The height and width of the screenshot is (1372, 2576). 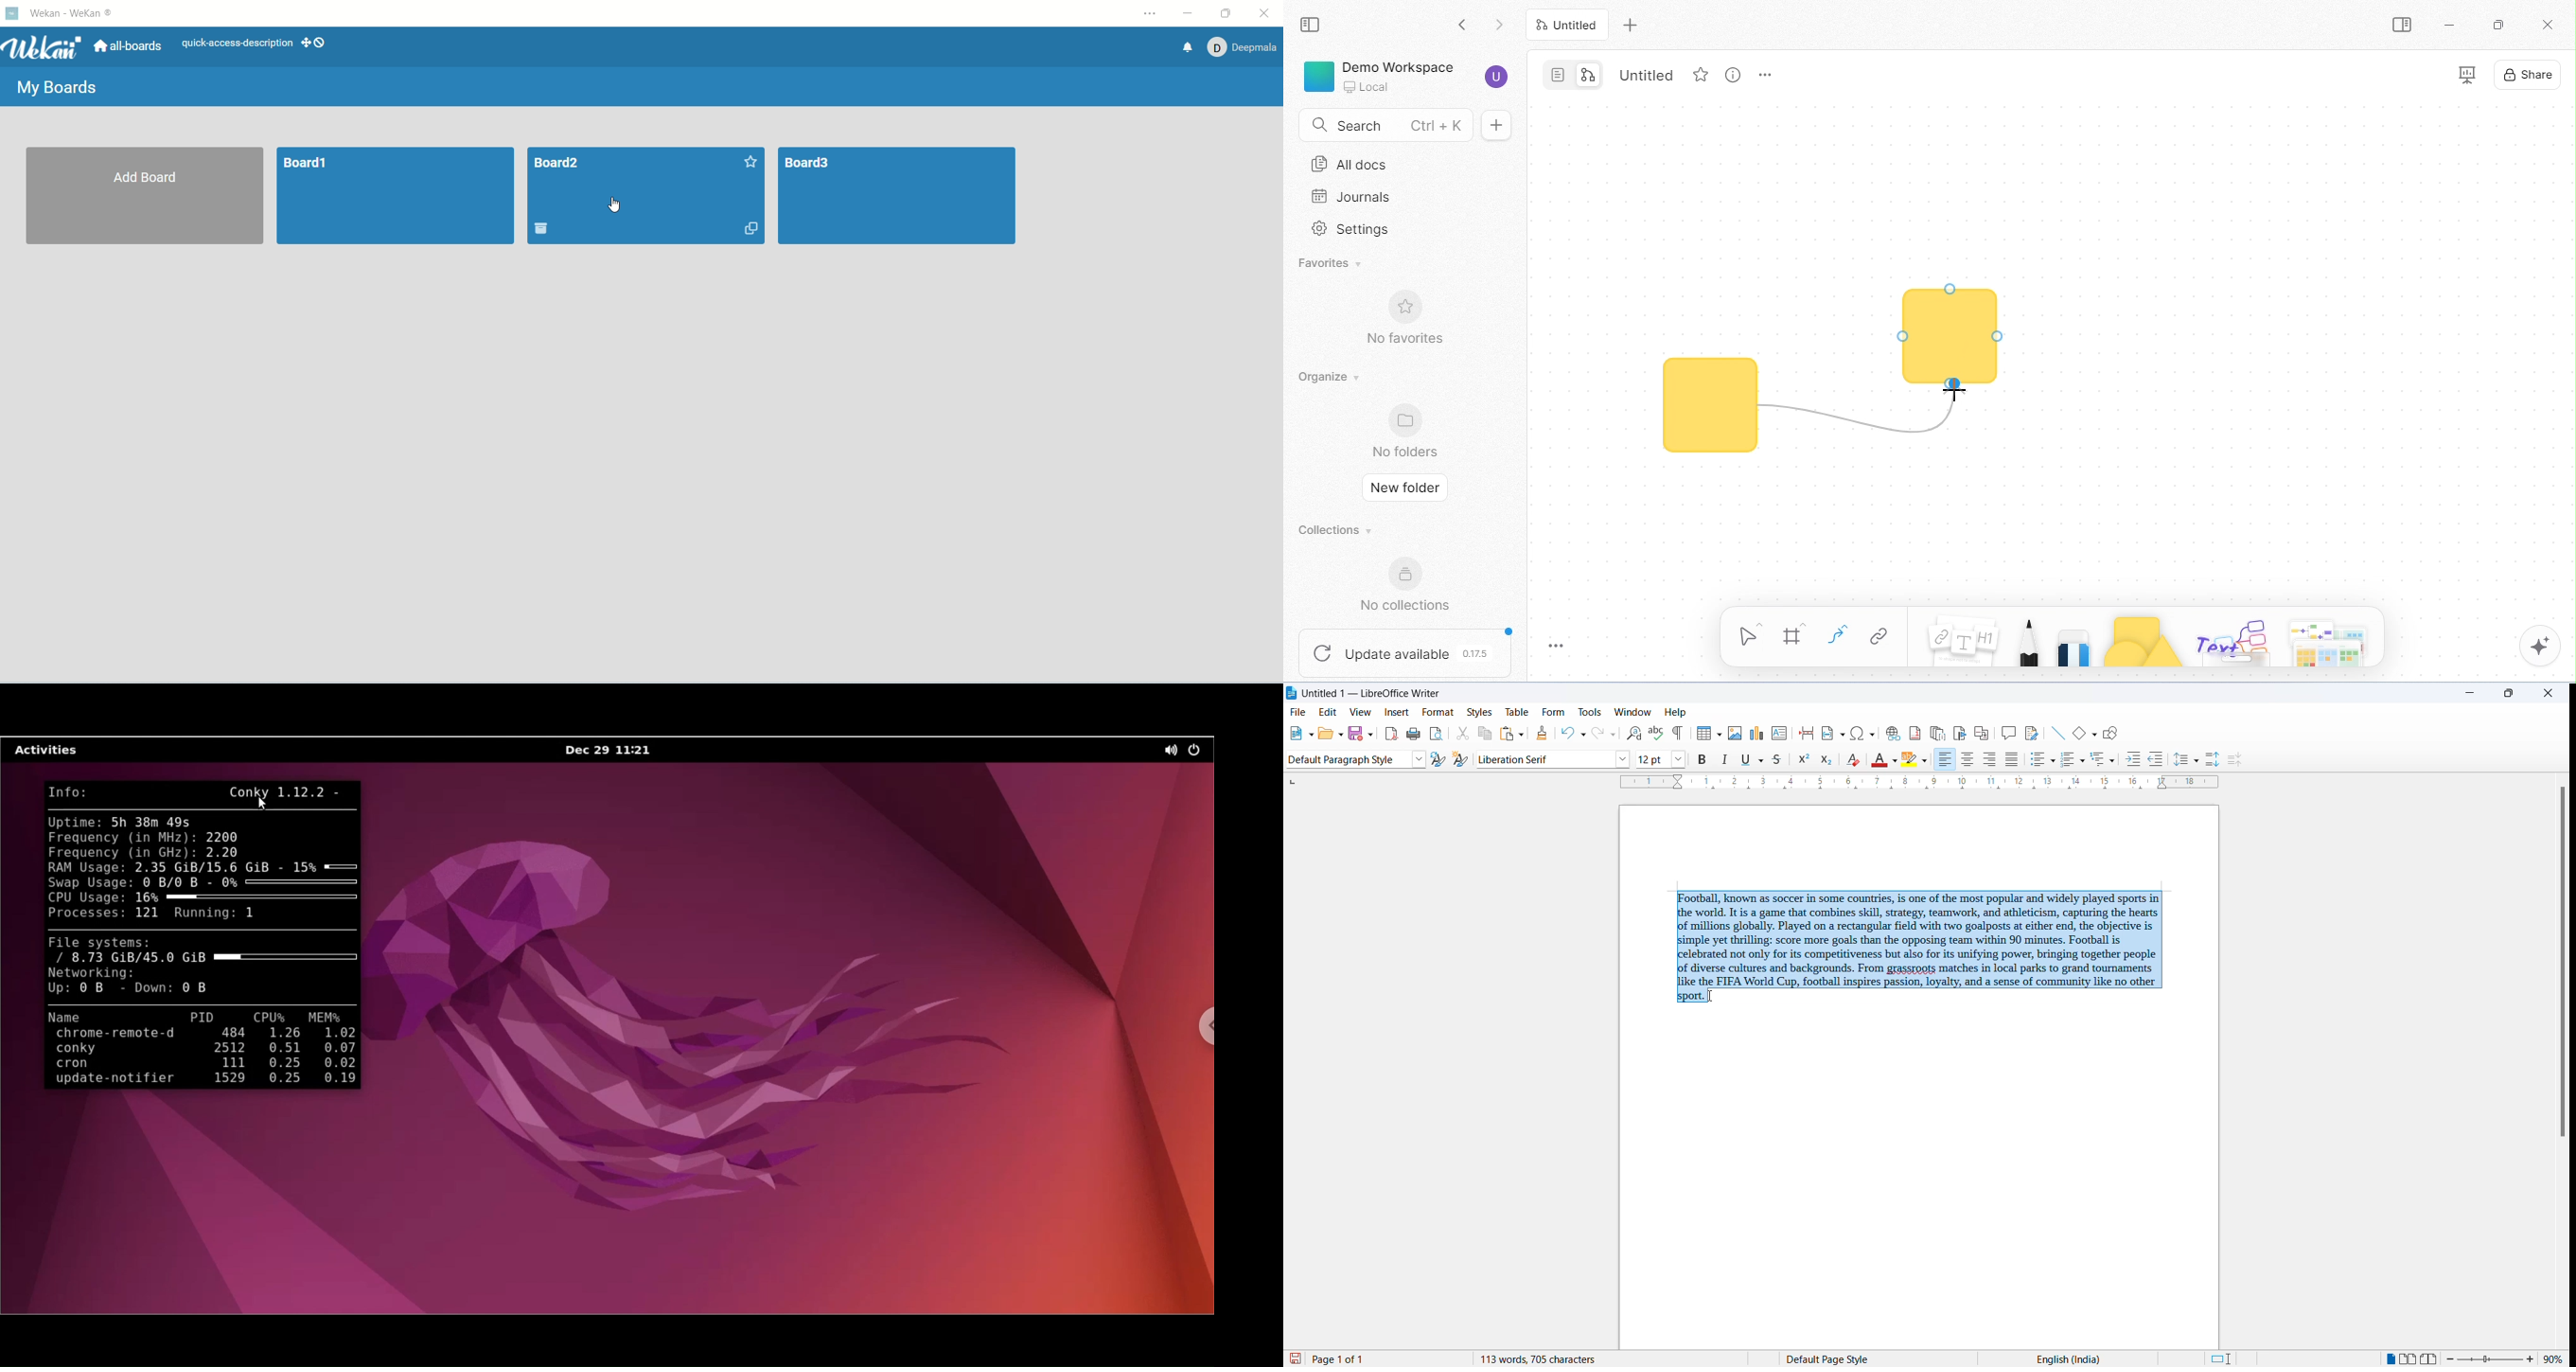 What do you see at coordinates (2388, 1359) in the screenshot?
I see `single page view` at bounding box center [2388, 1359].